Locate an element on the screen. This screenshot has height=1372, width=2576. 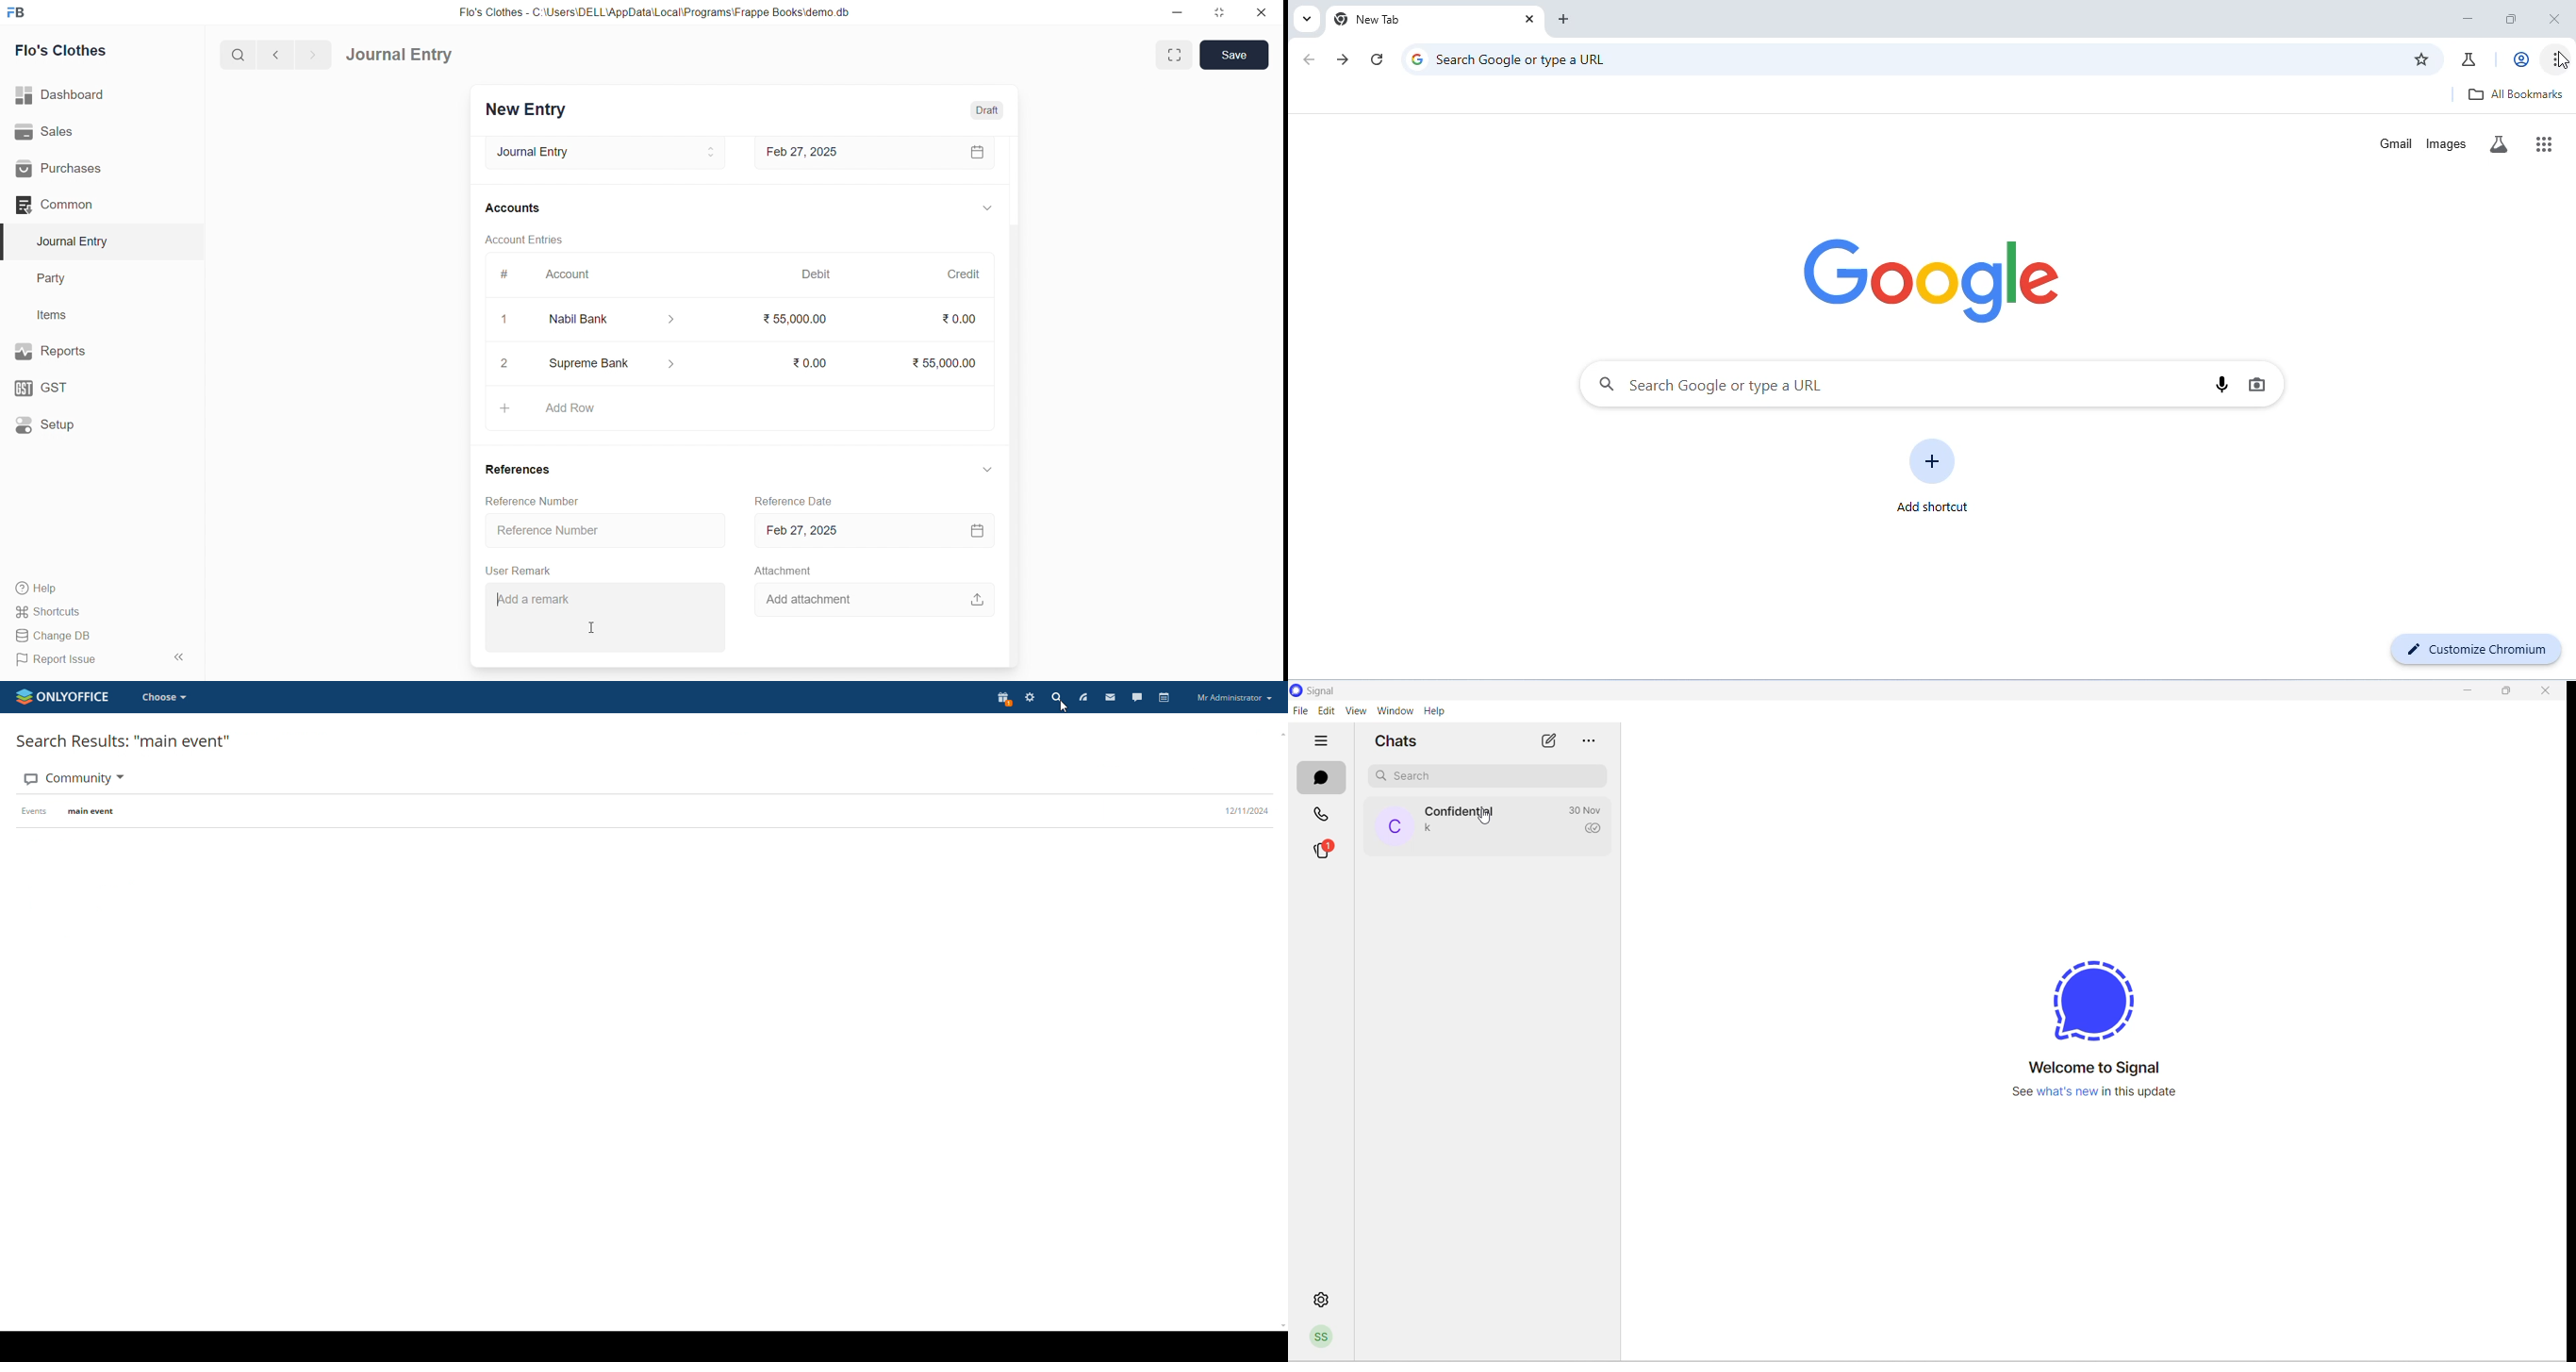
Accounts is located at coordinates (515, 209).